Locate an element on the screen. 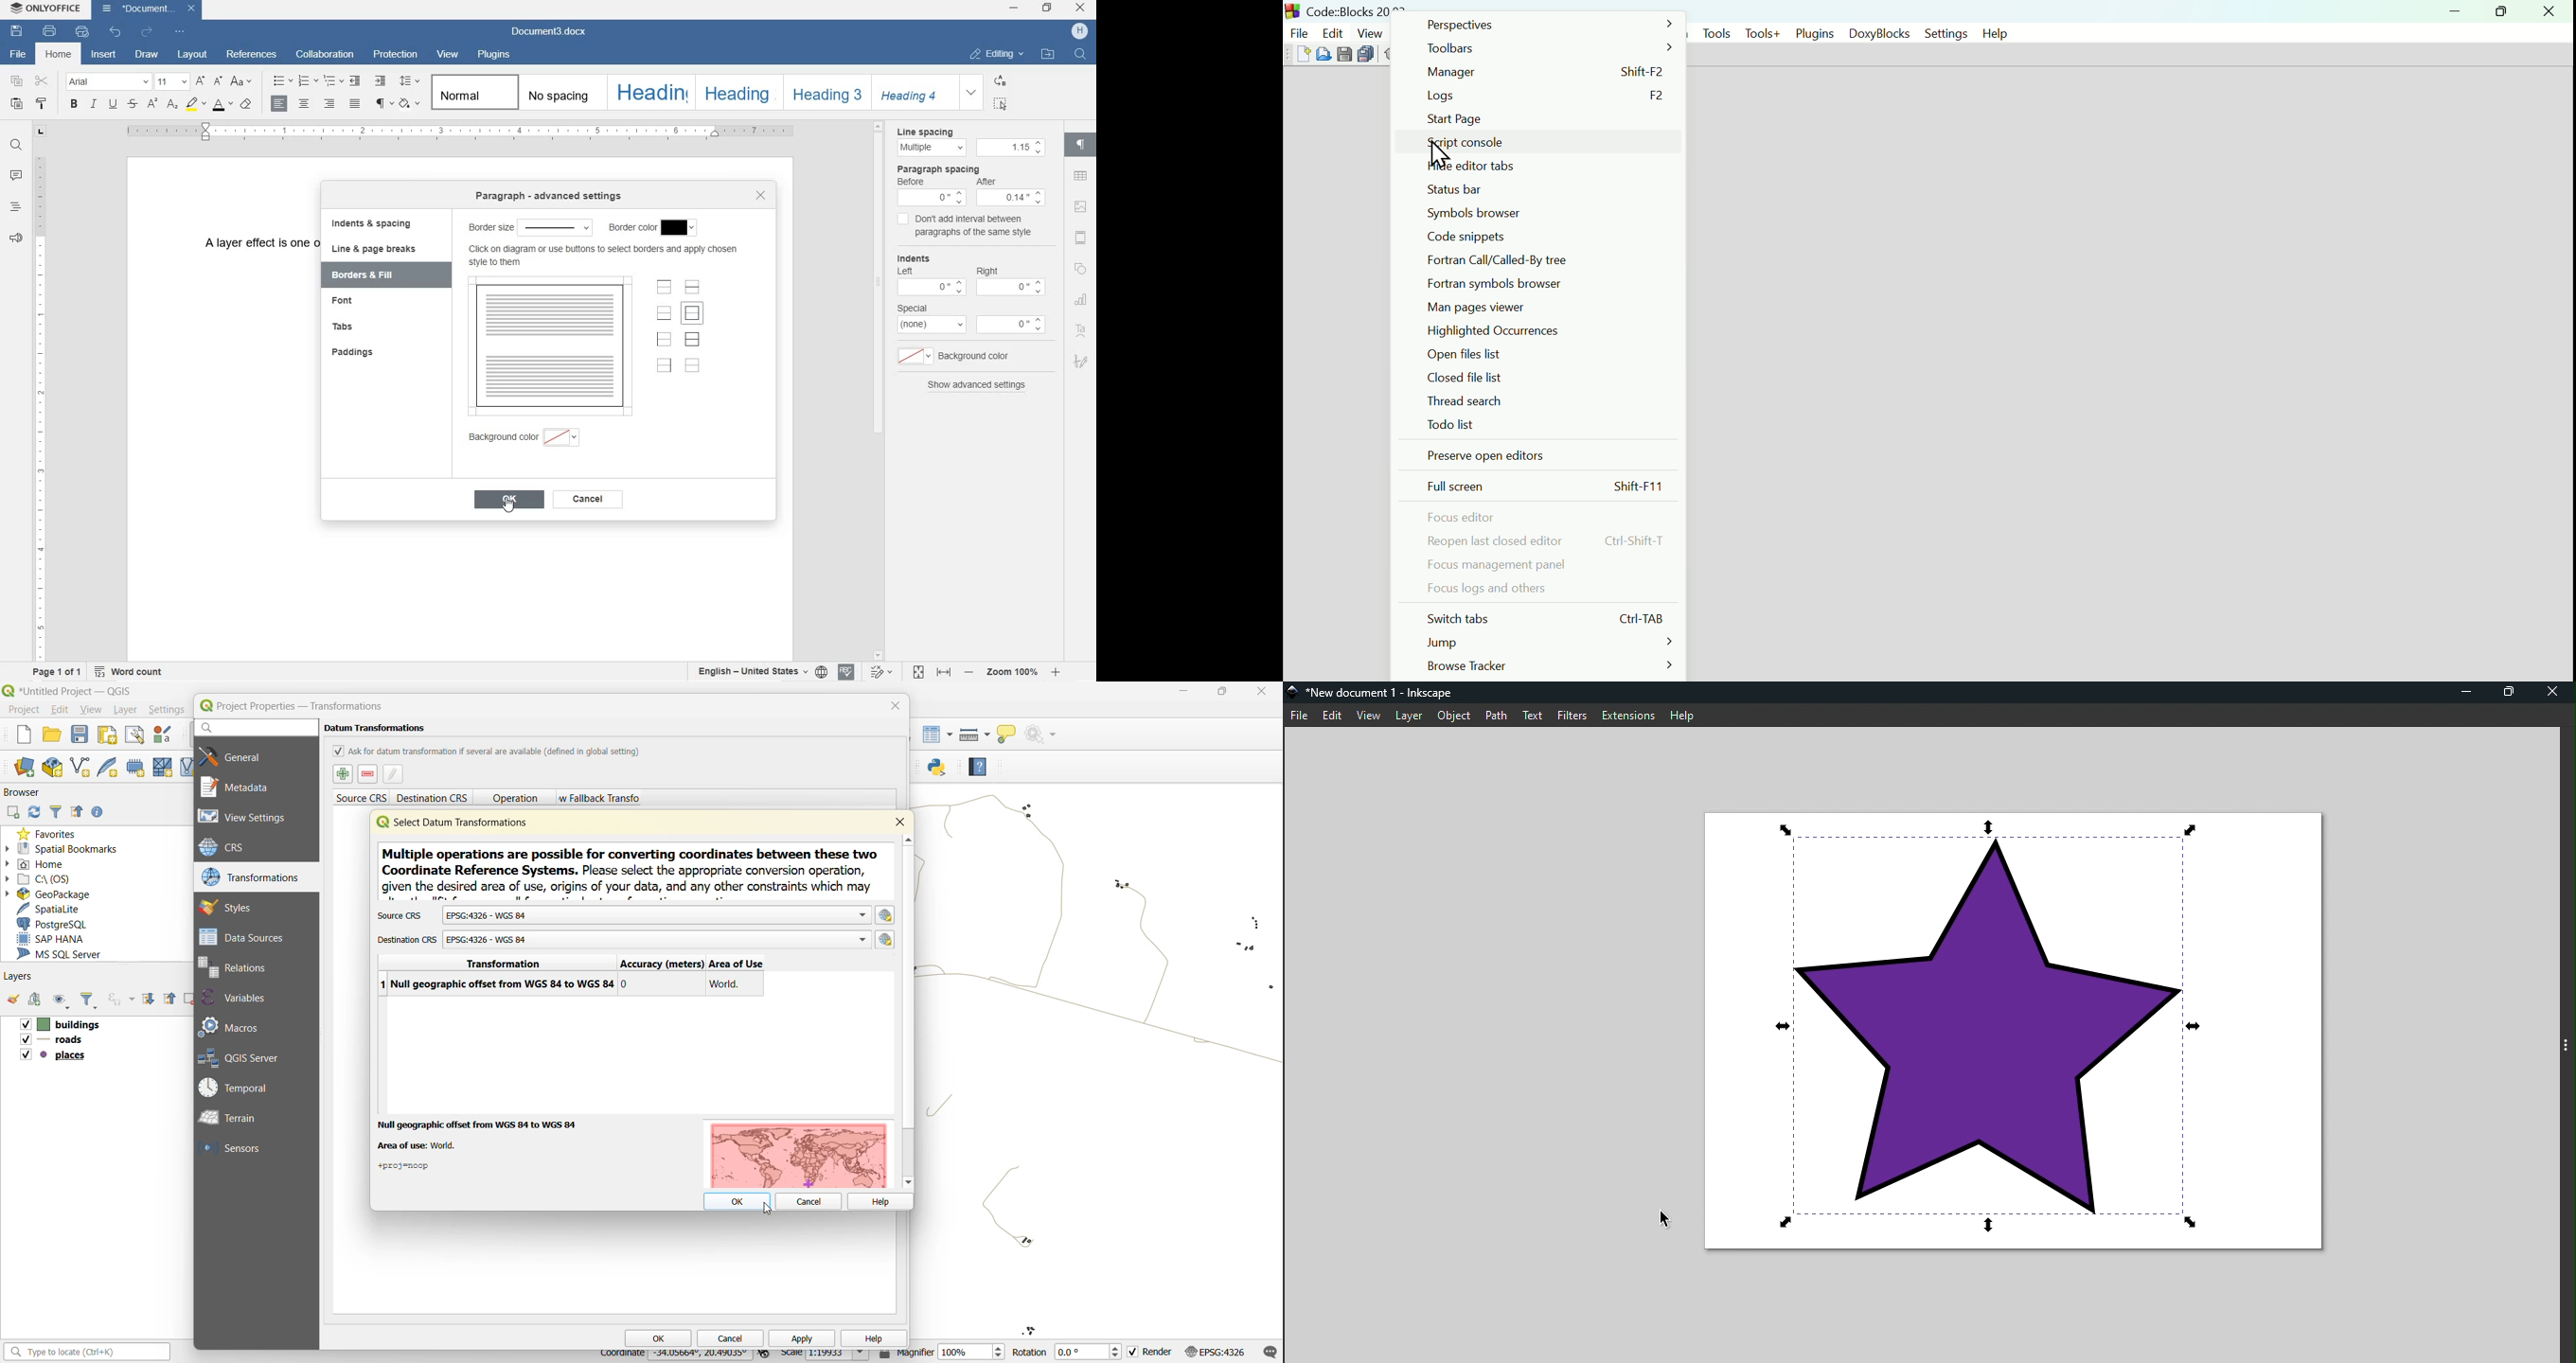  REFERENCES is located at coordinates (252, 55).